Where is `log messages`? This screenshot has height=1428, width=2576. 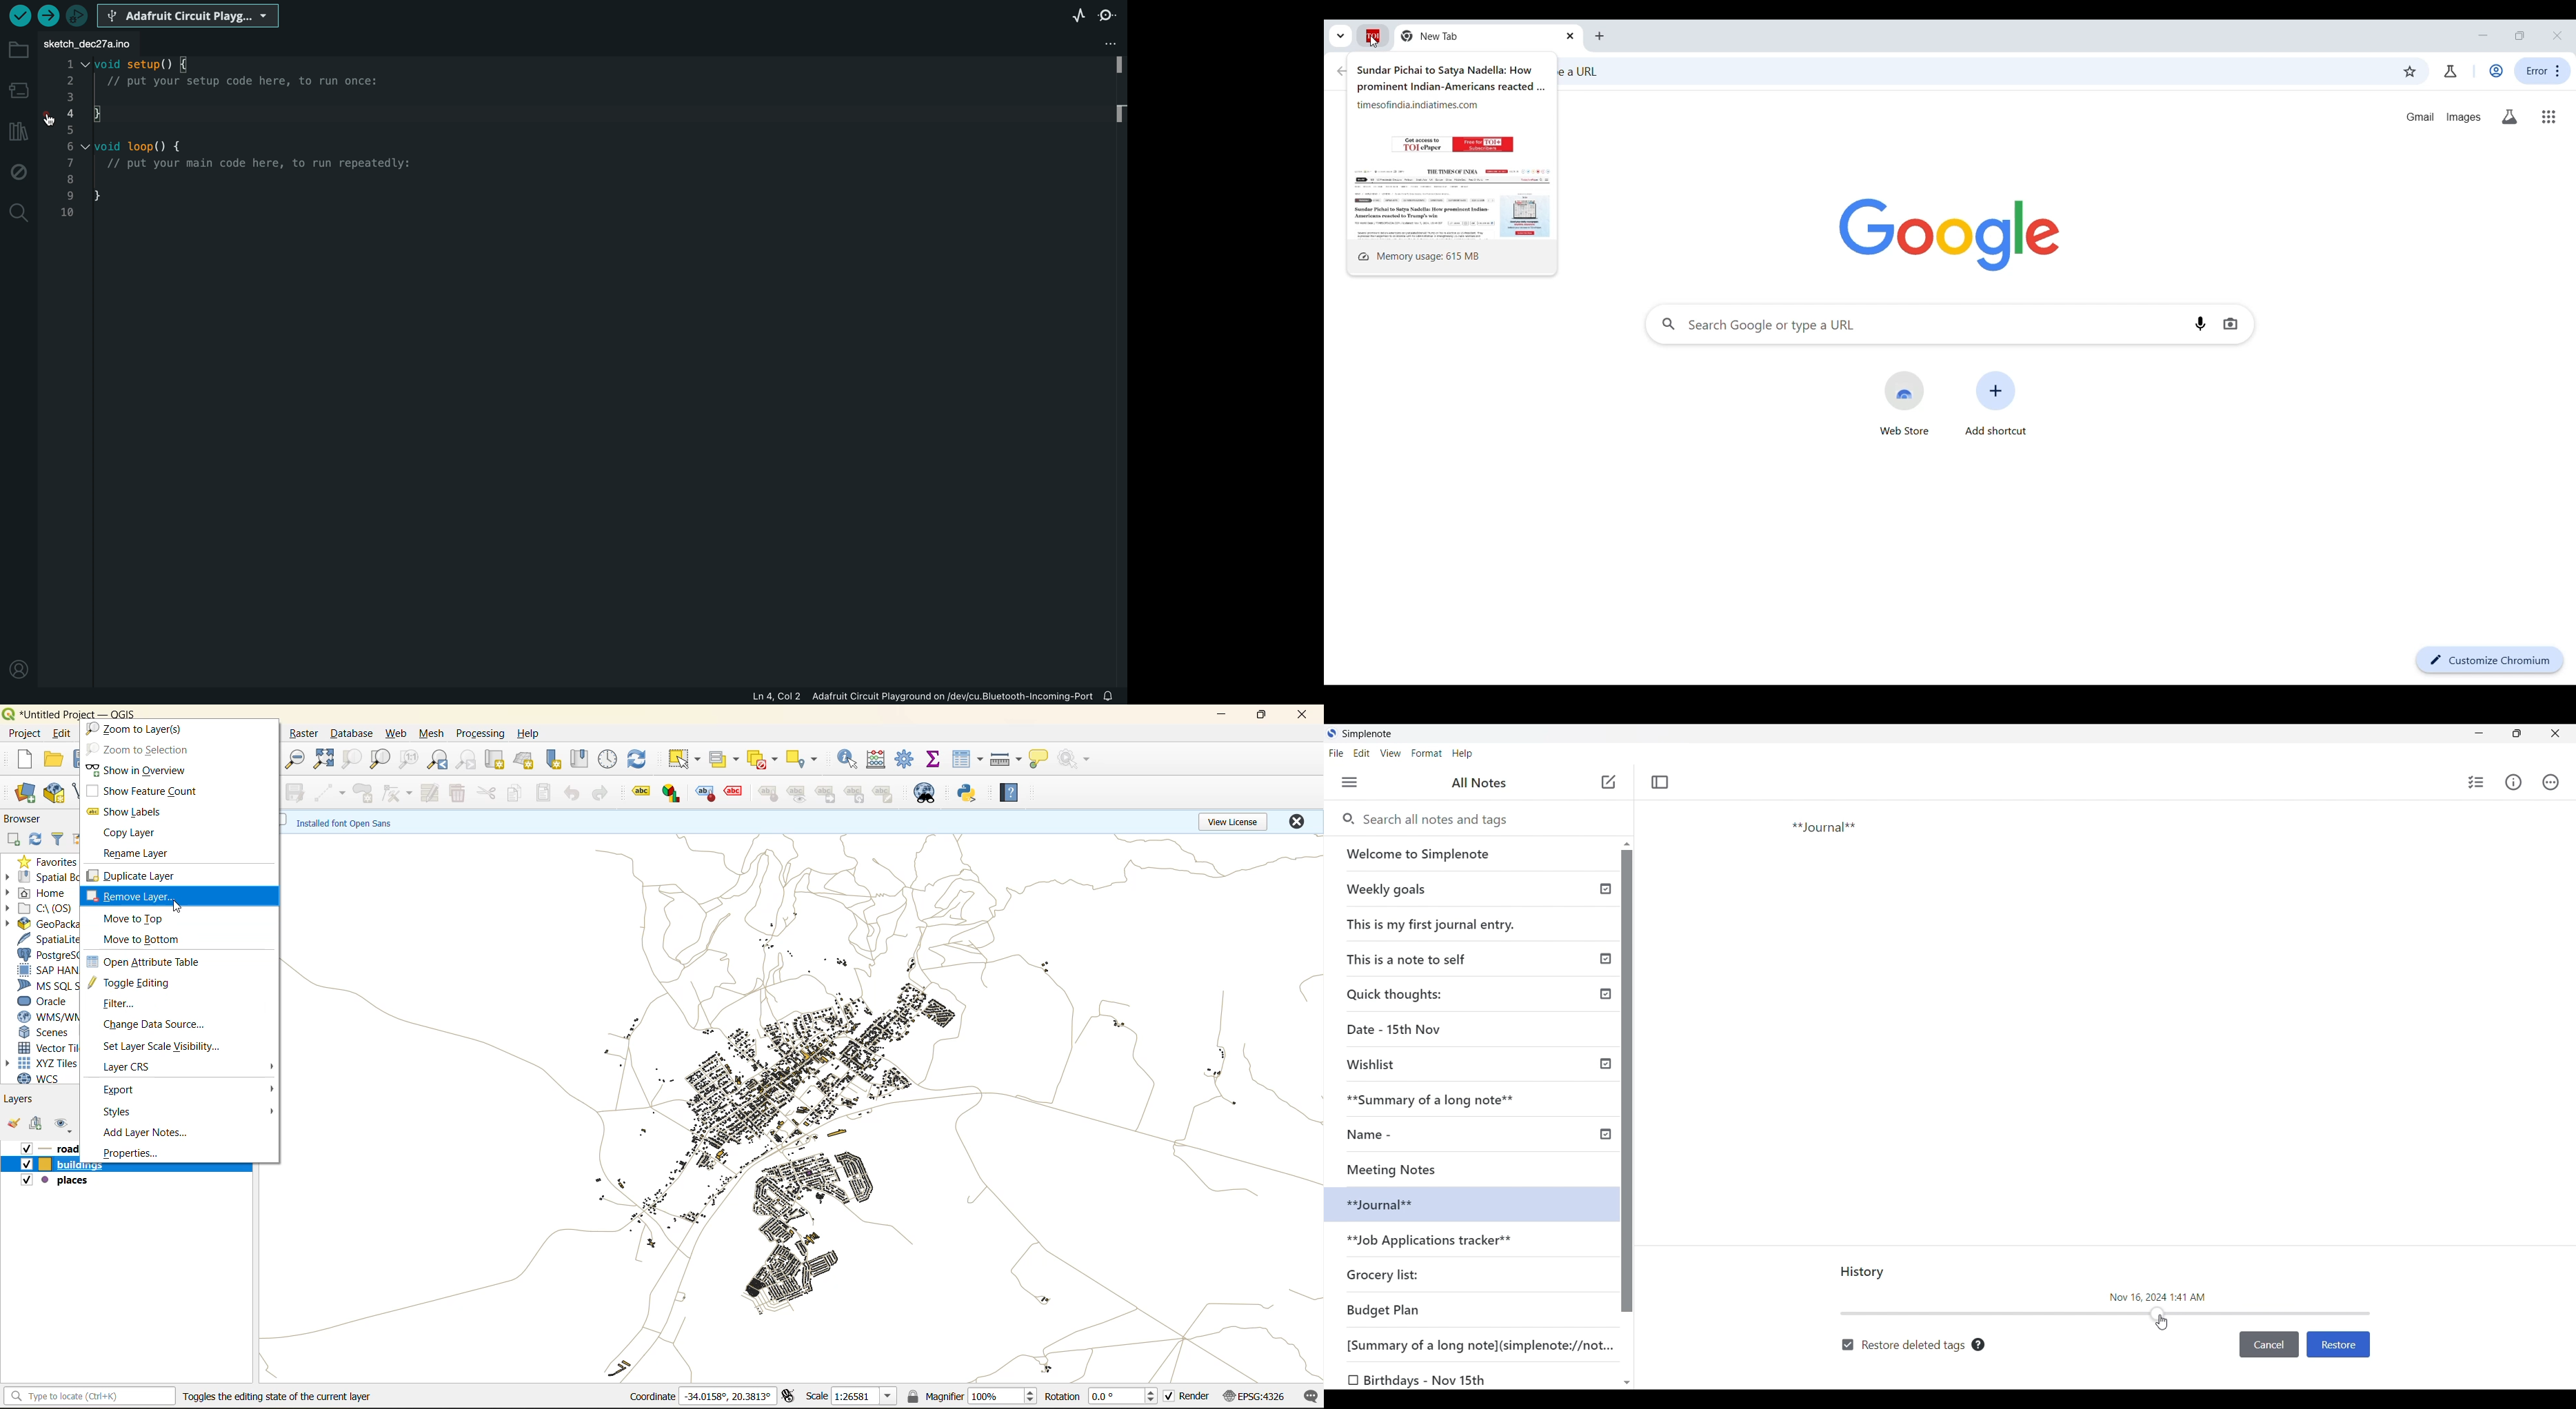
log messages is located at coordinates (1308, 1395).